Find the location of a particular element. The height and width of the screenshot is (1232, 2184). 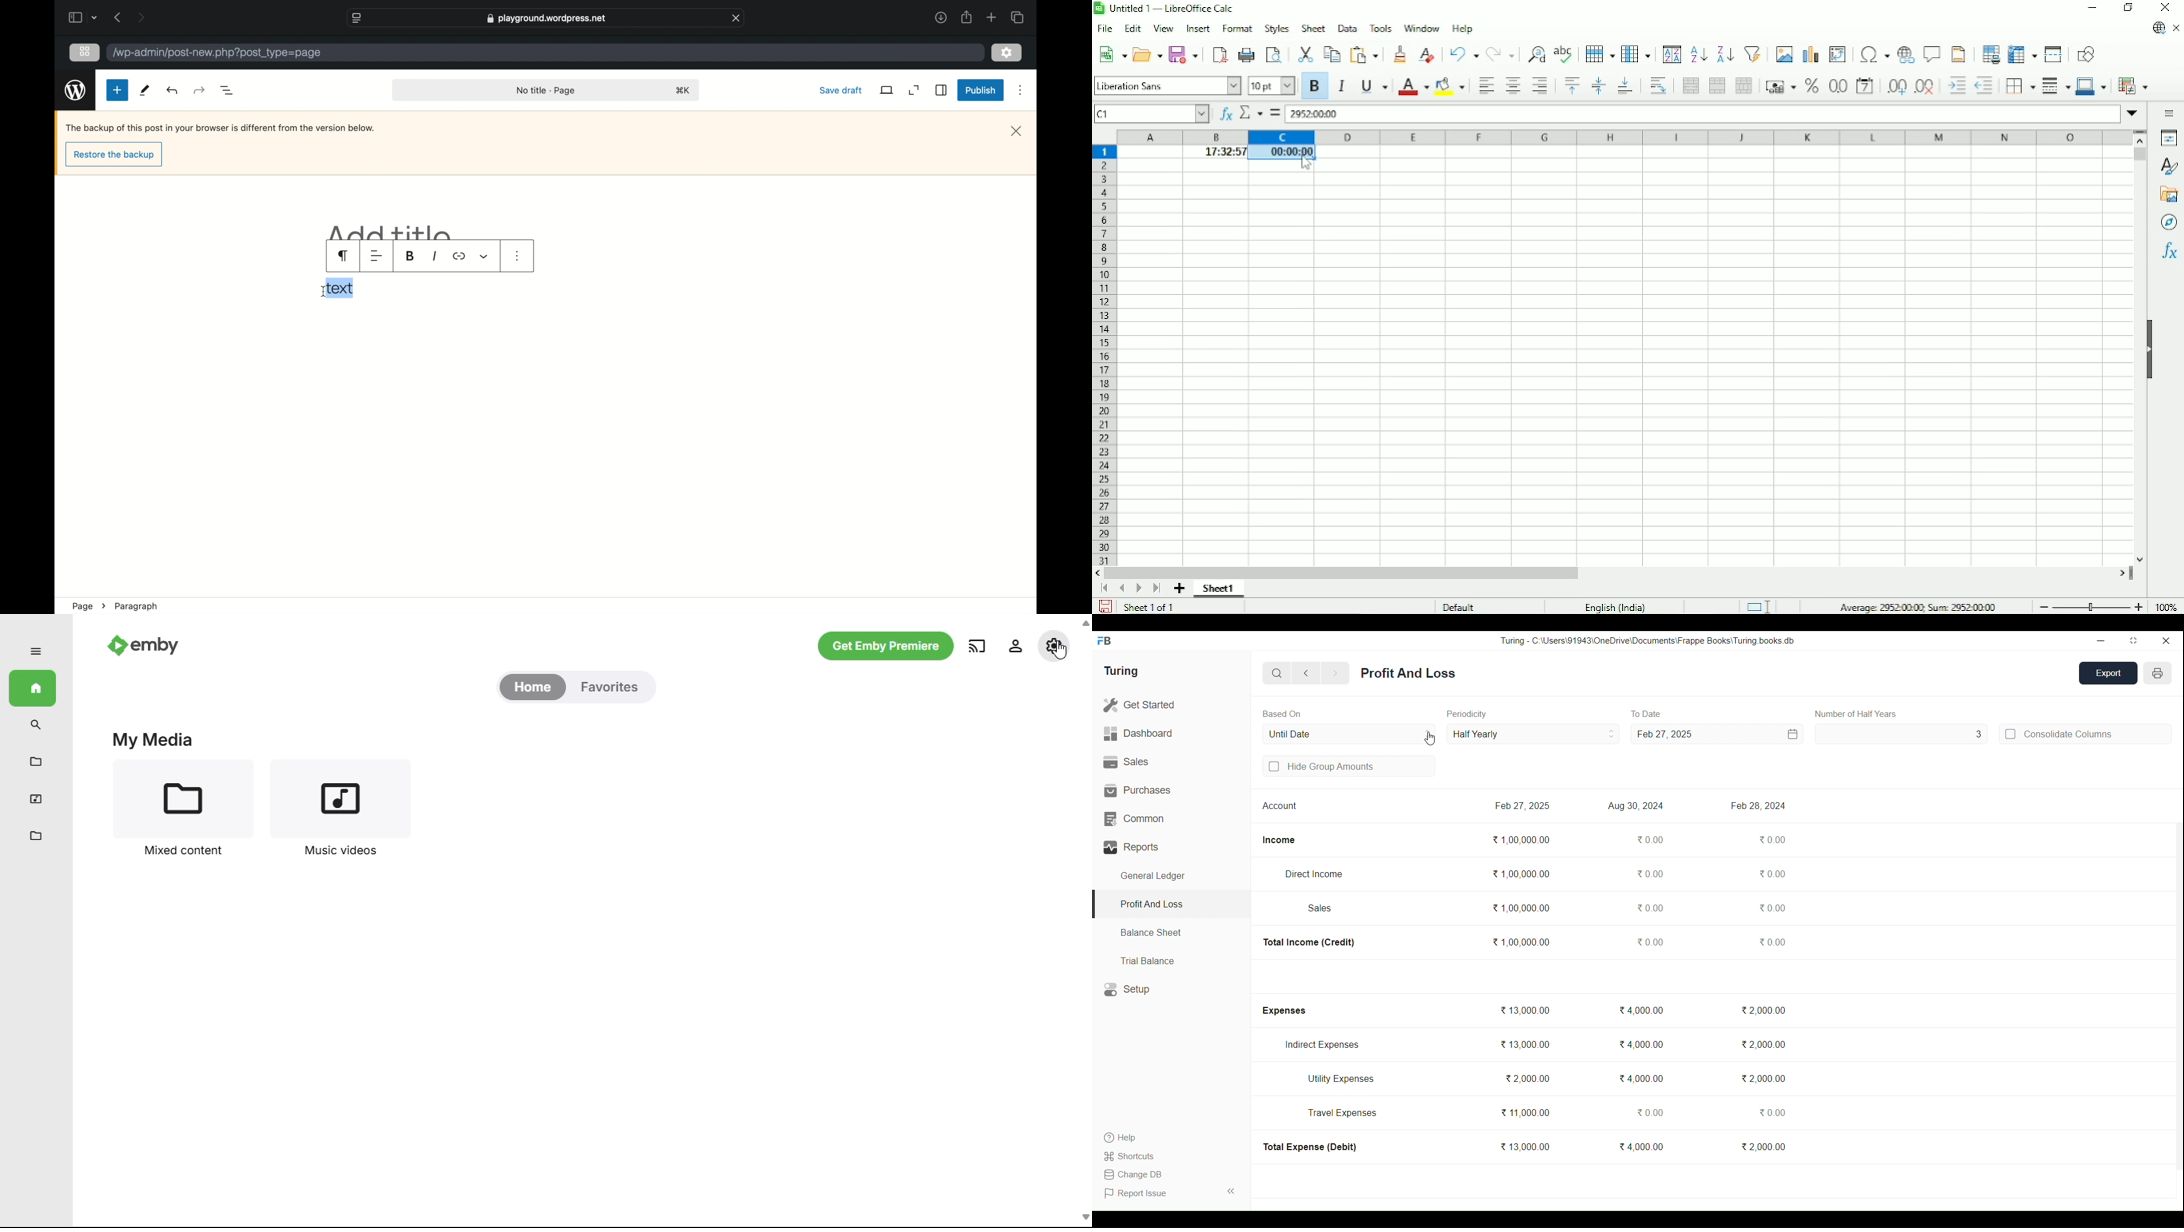

Periodicity is located at coordinates (1467, 714).